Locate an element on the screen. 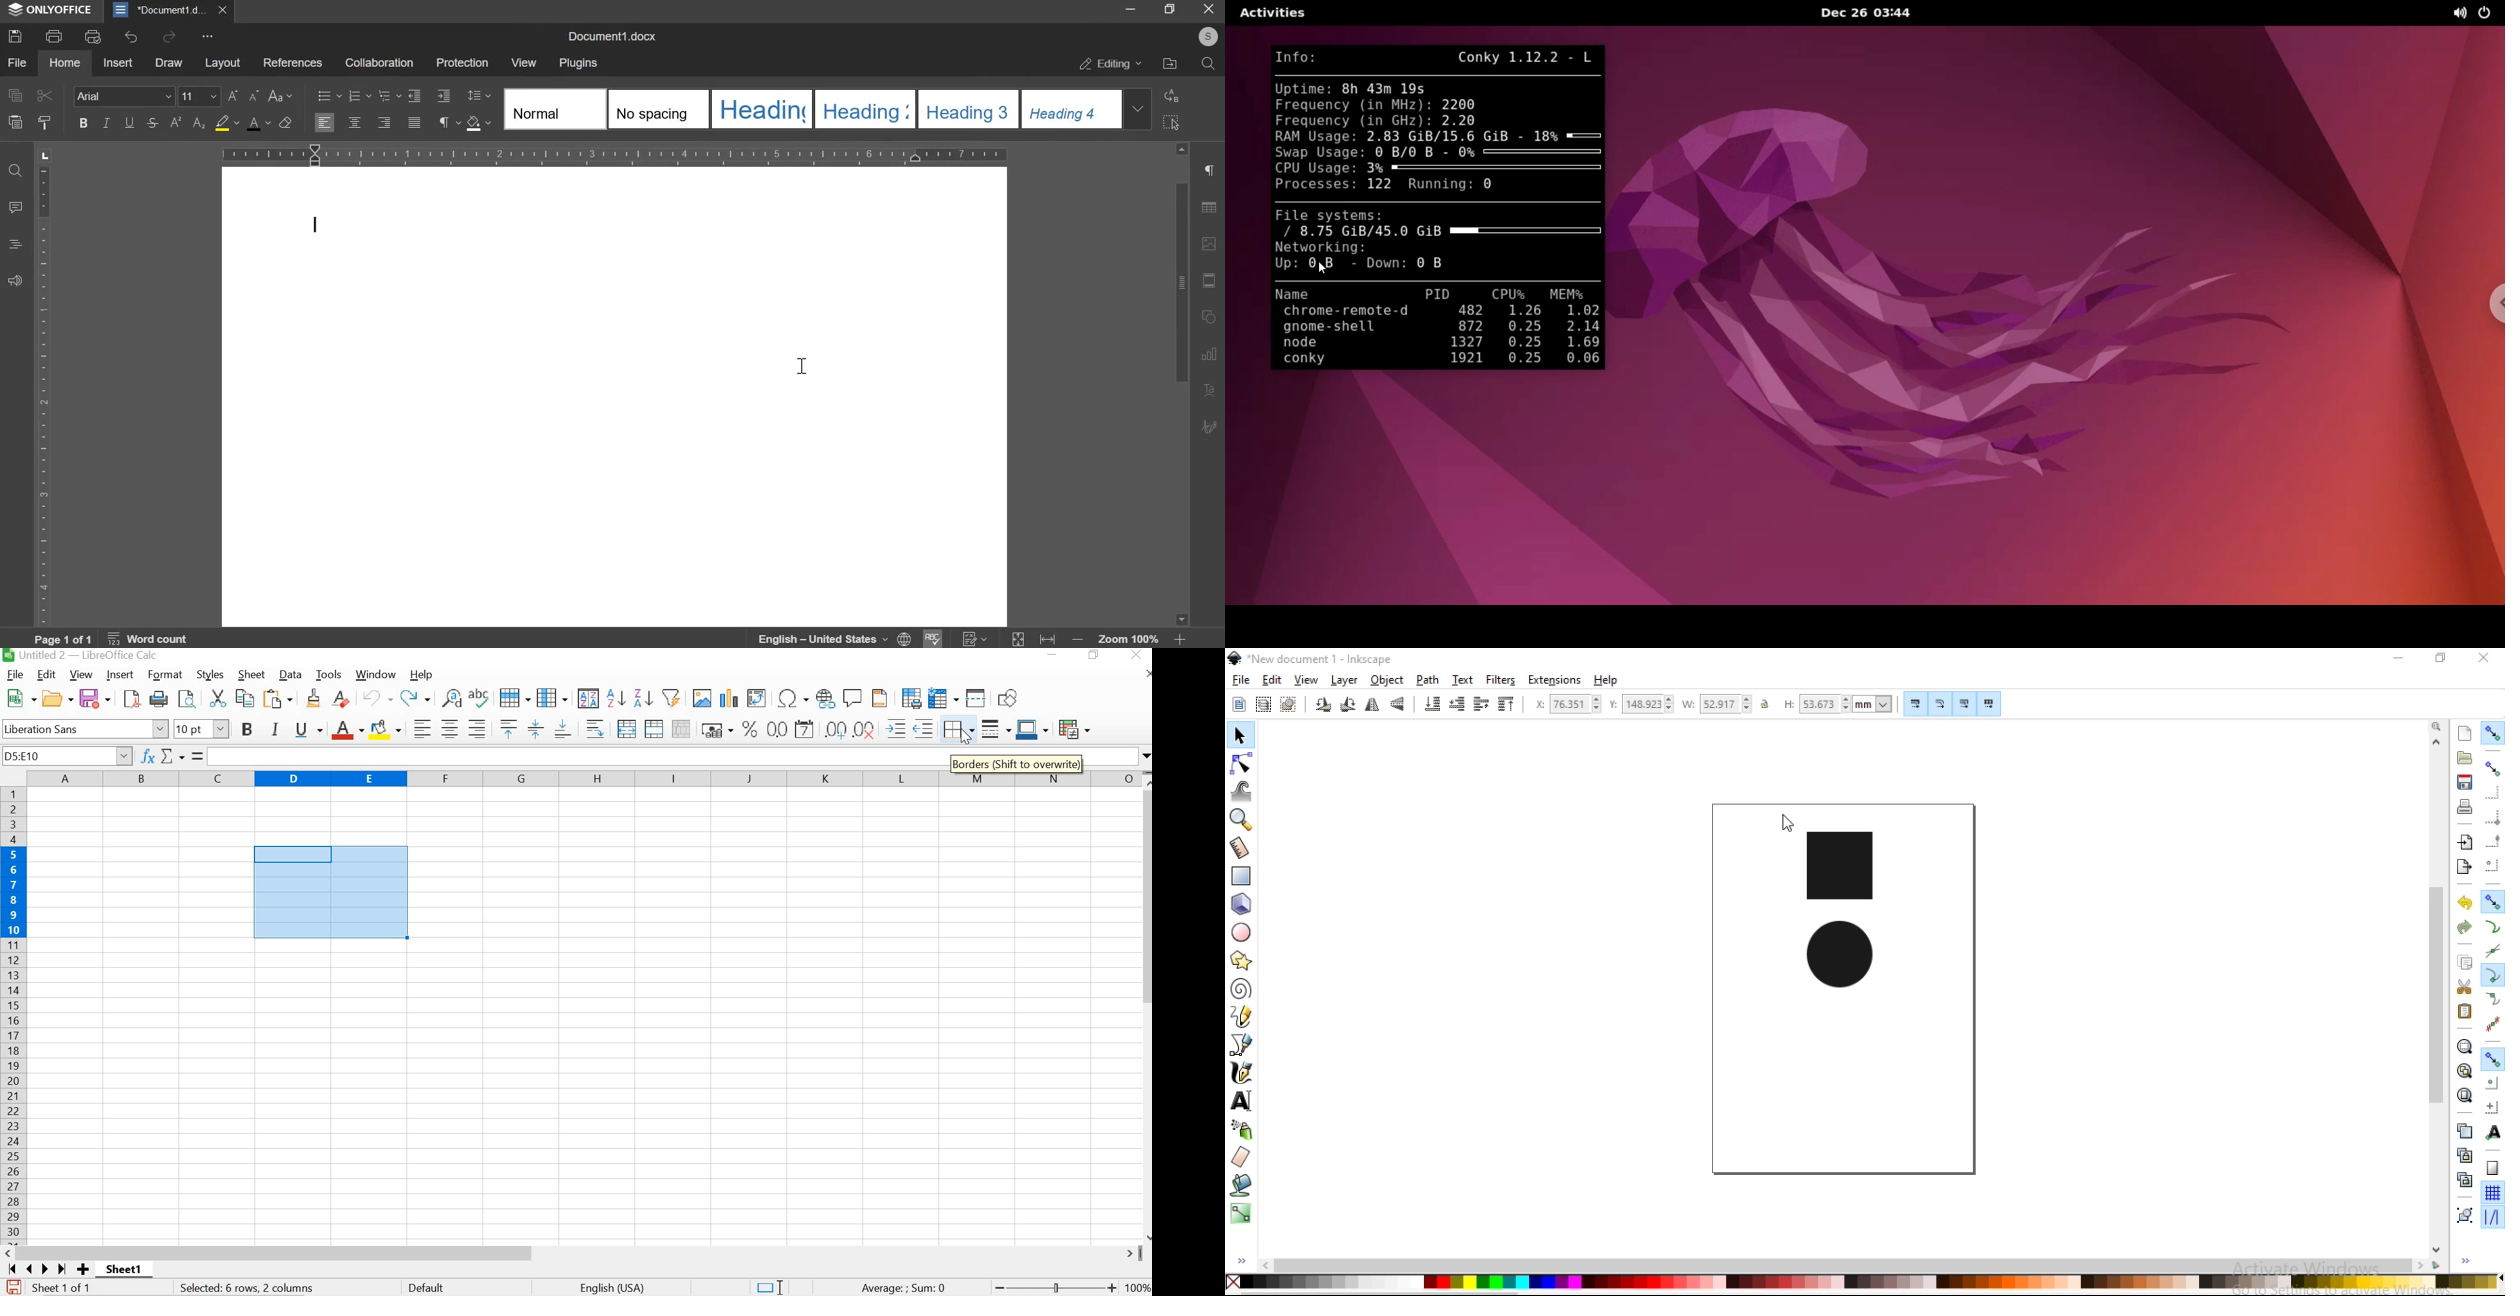  snap to path intersections is located at coordinates (2491, 949).